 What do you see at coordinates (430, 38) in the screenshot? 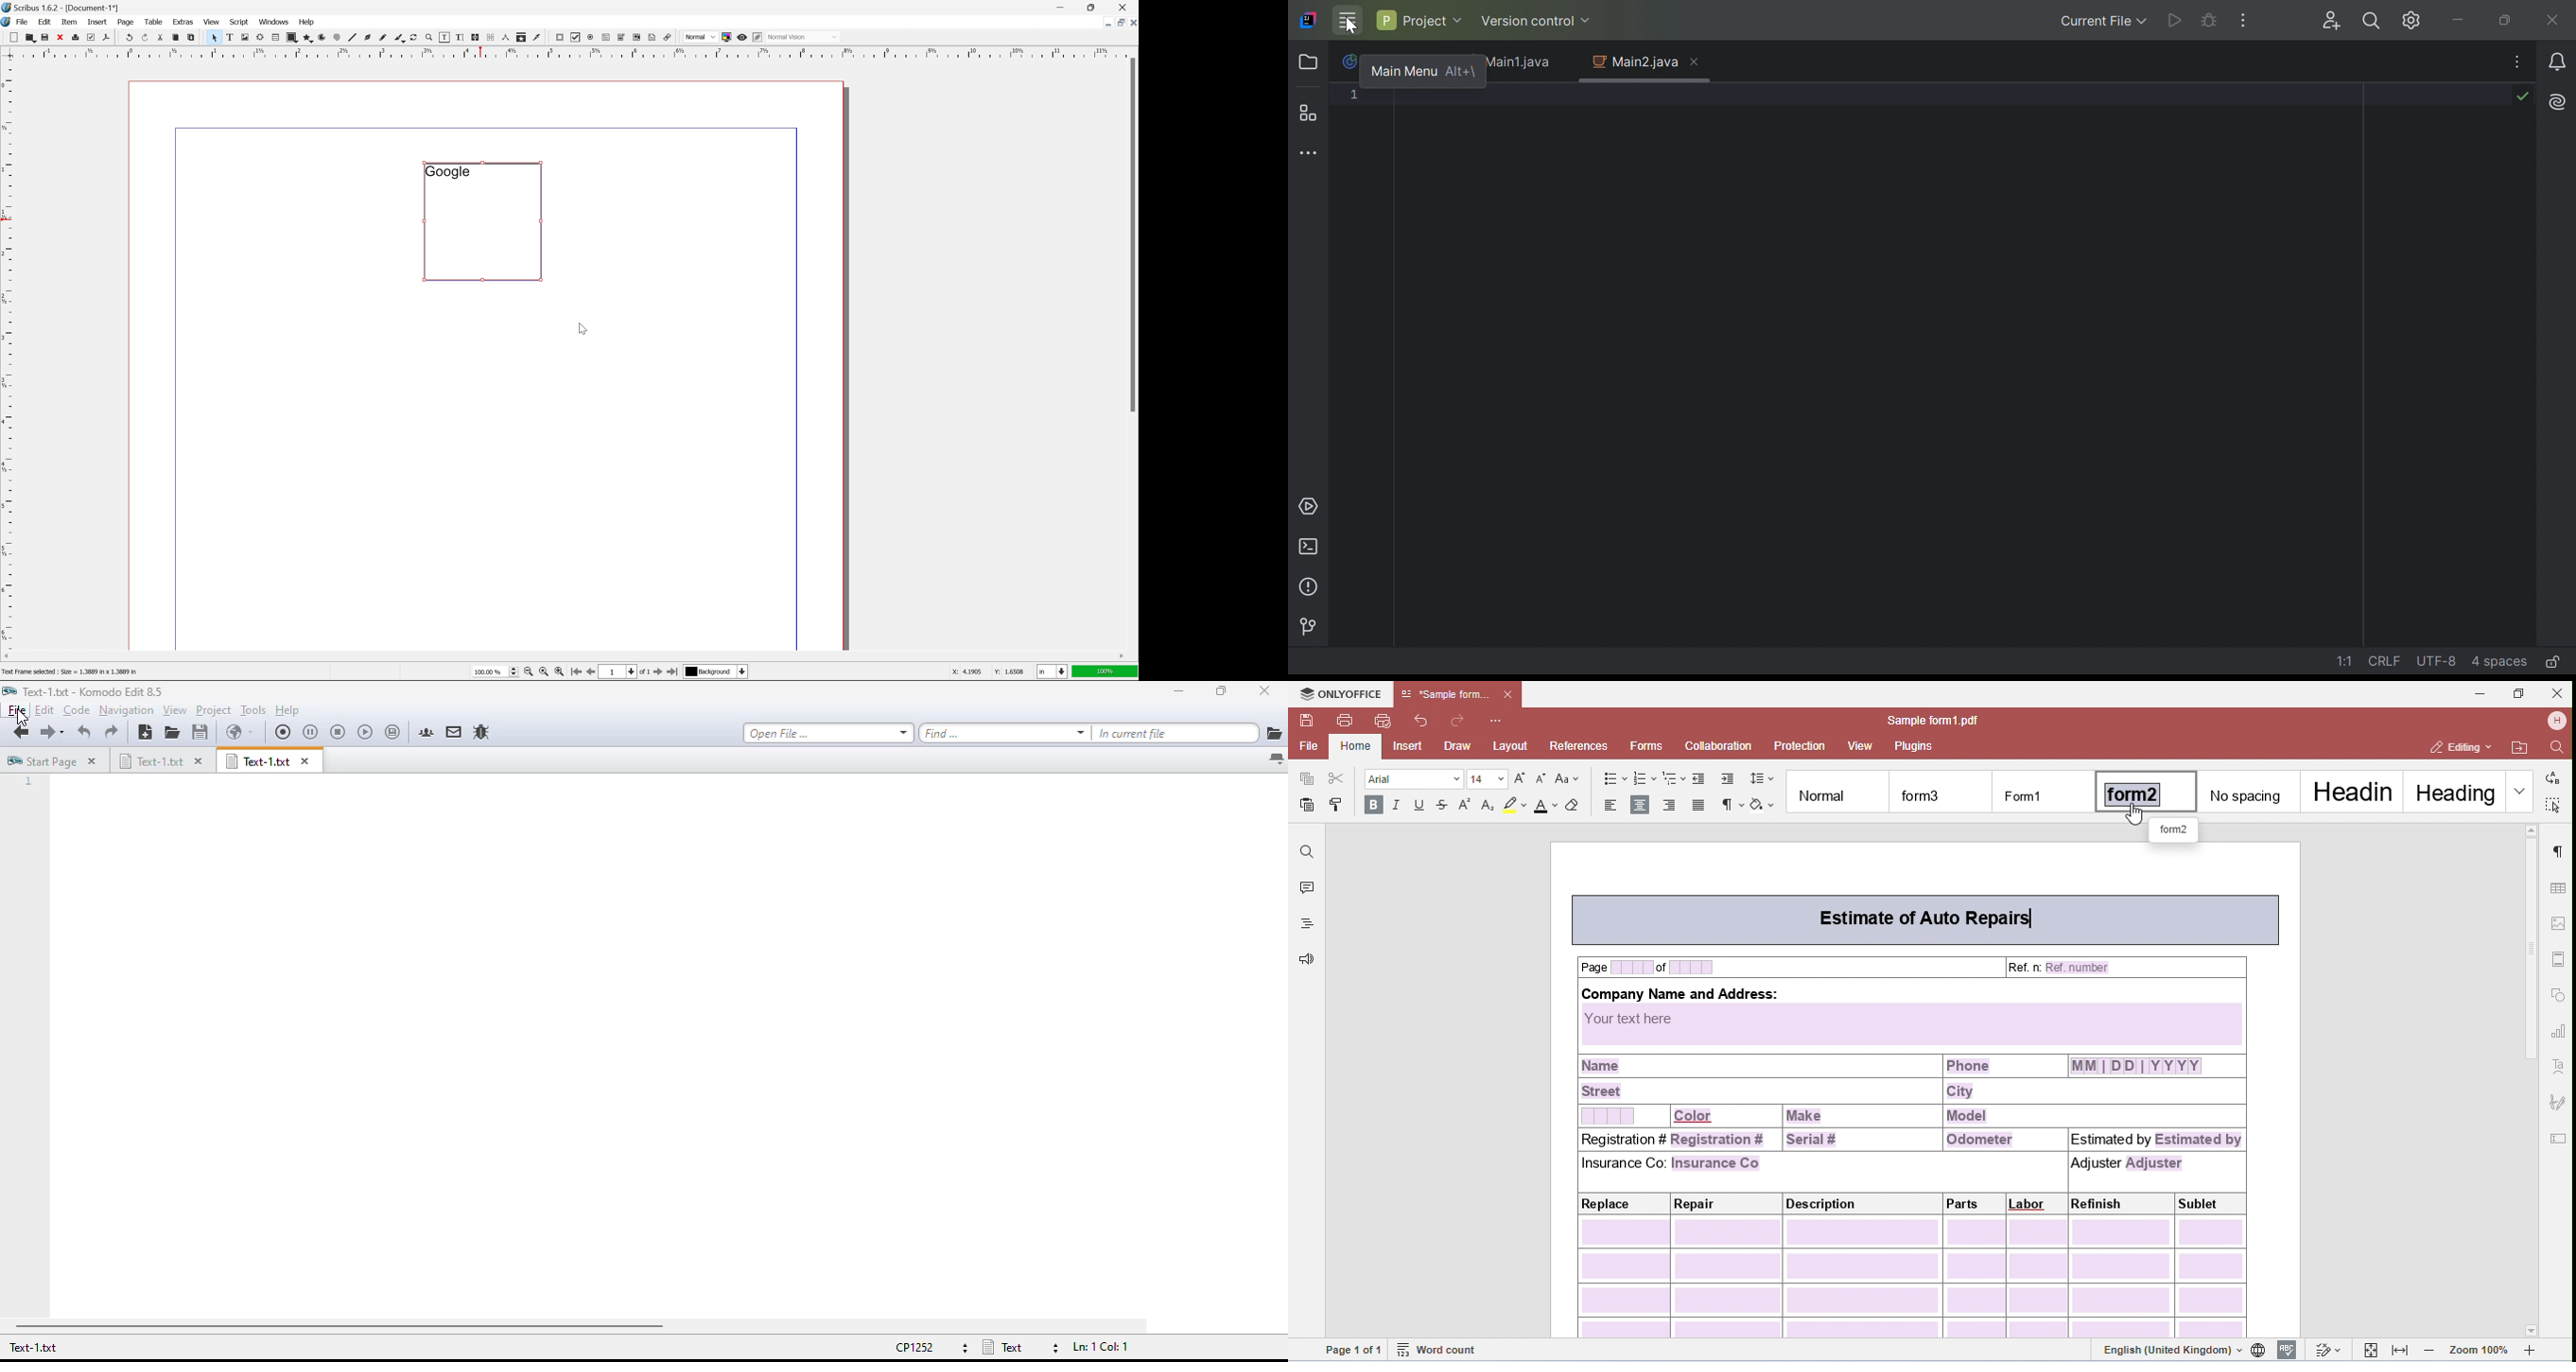
I see `zoom in or zoom out` at bounding box center [430, 38].